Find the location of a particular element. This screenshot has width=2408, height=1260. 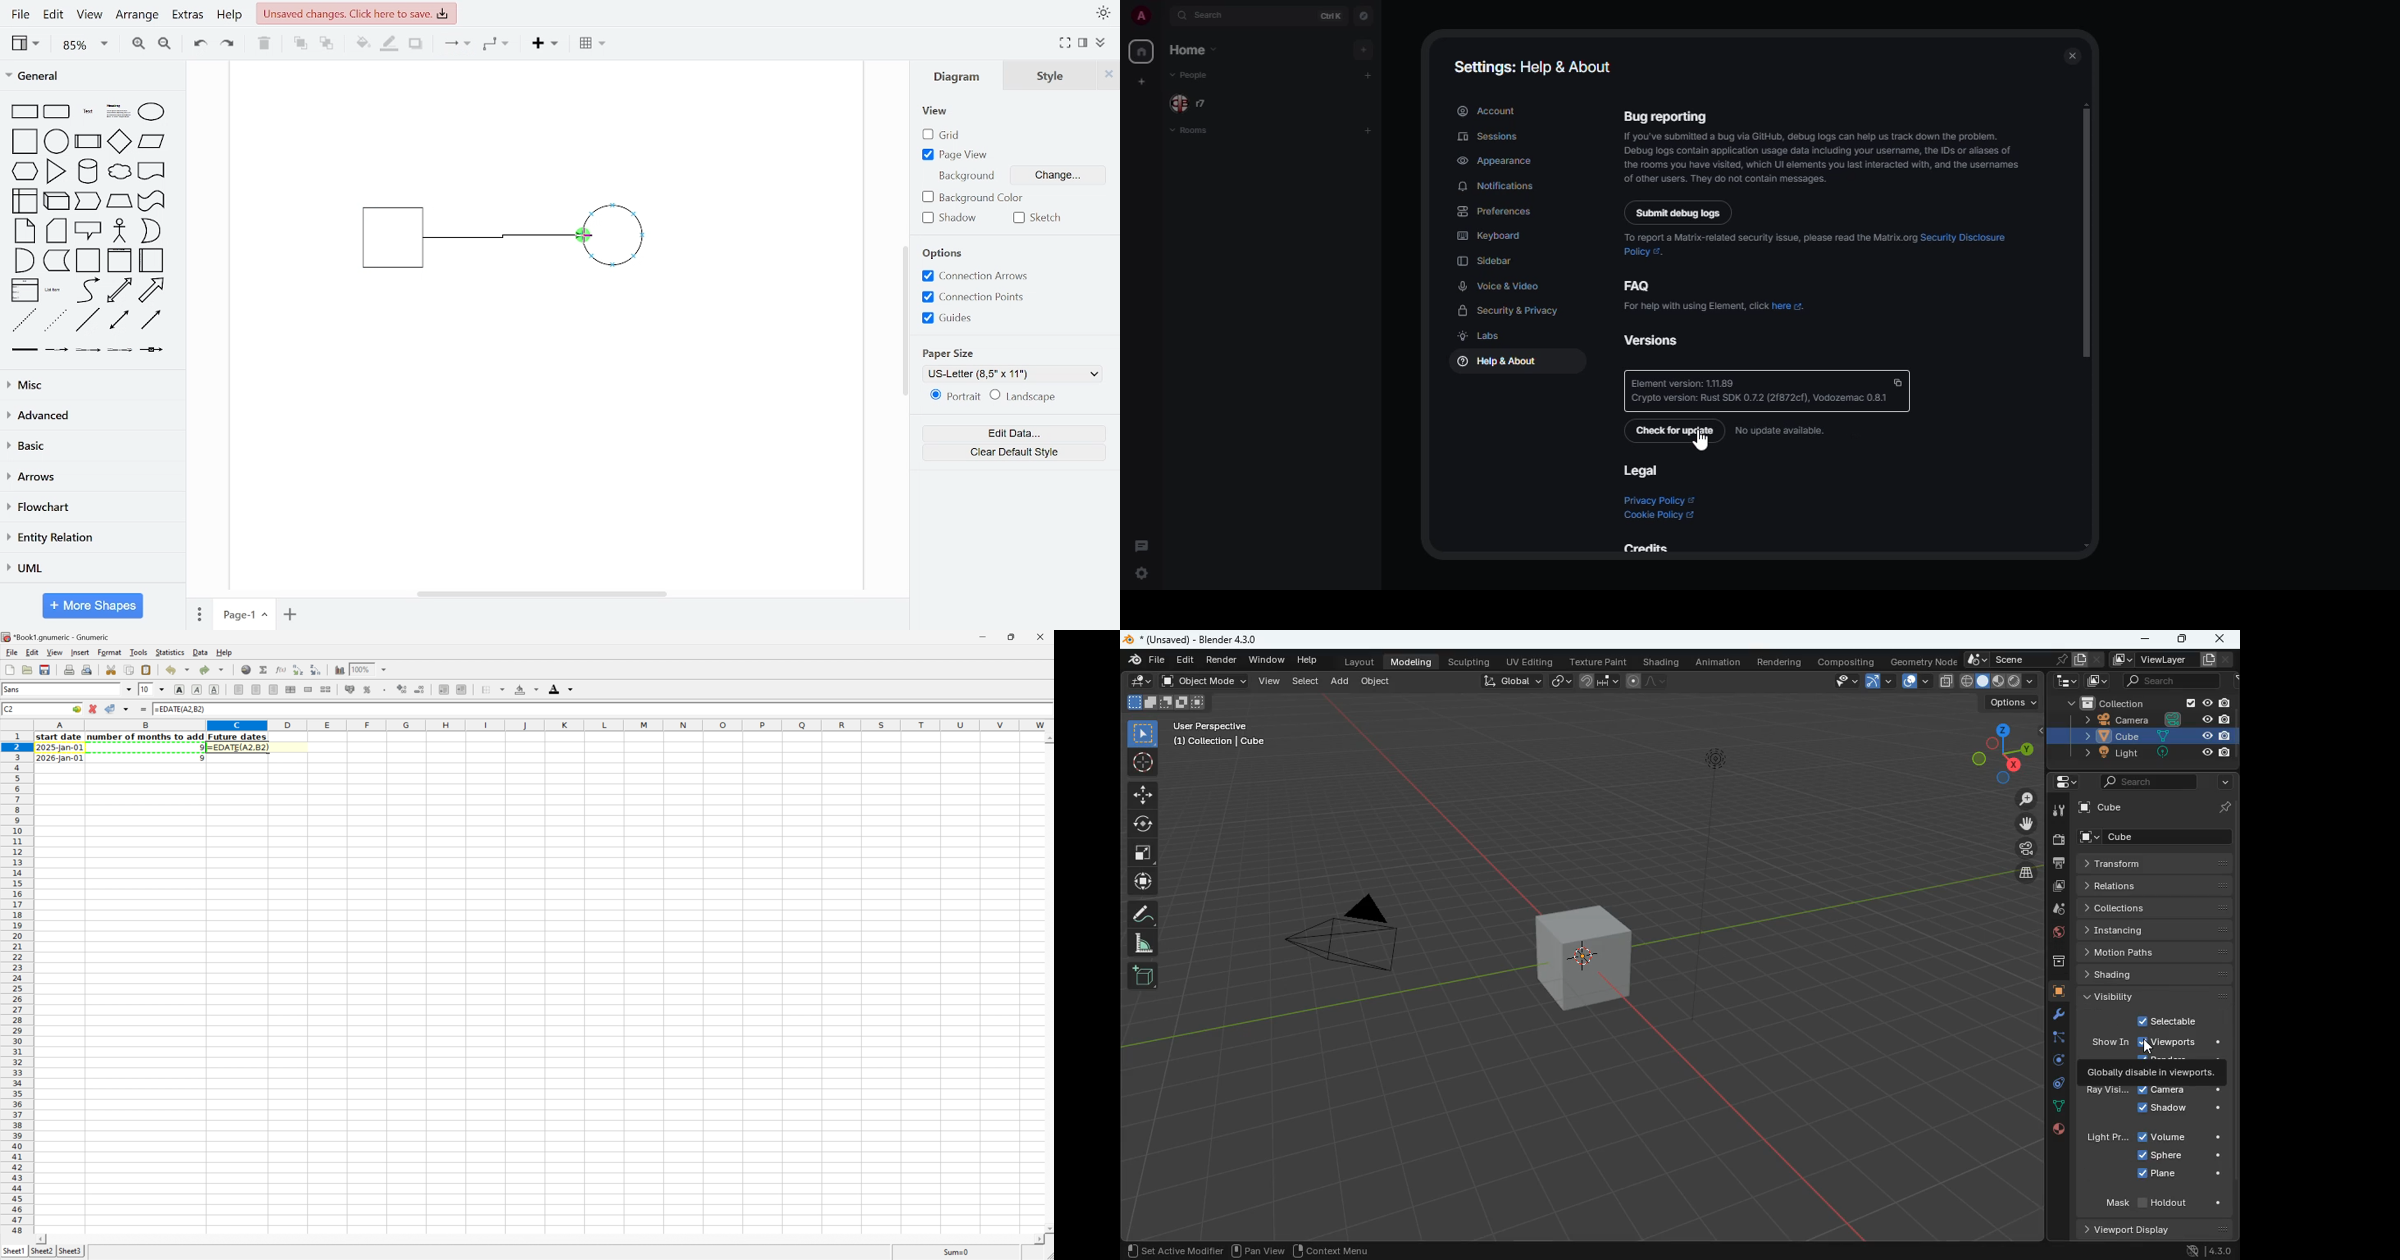

print is located at coordinates (2058, 863).